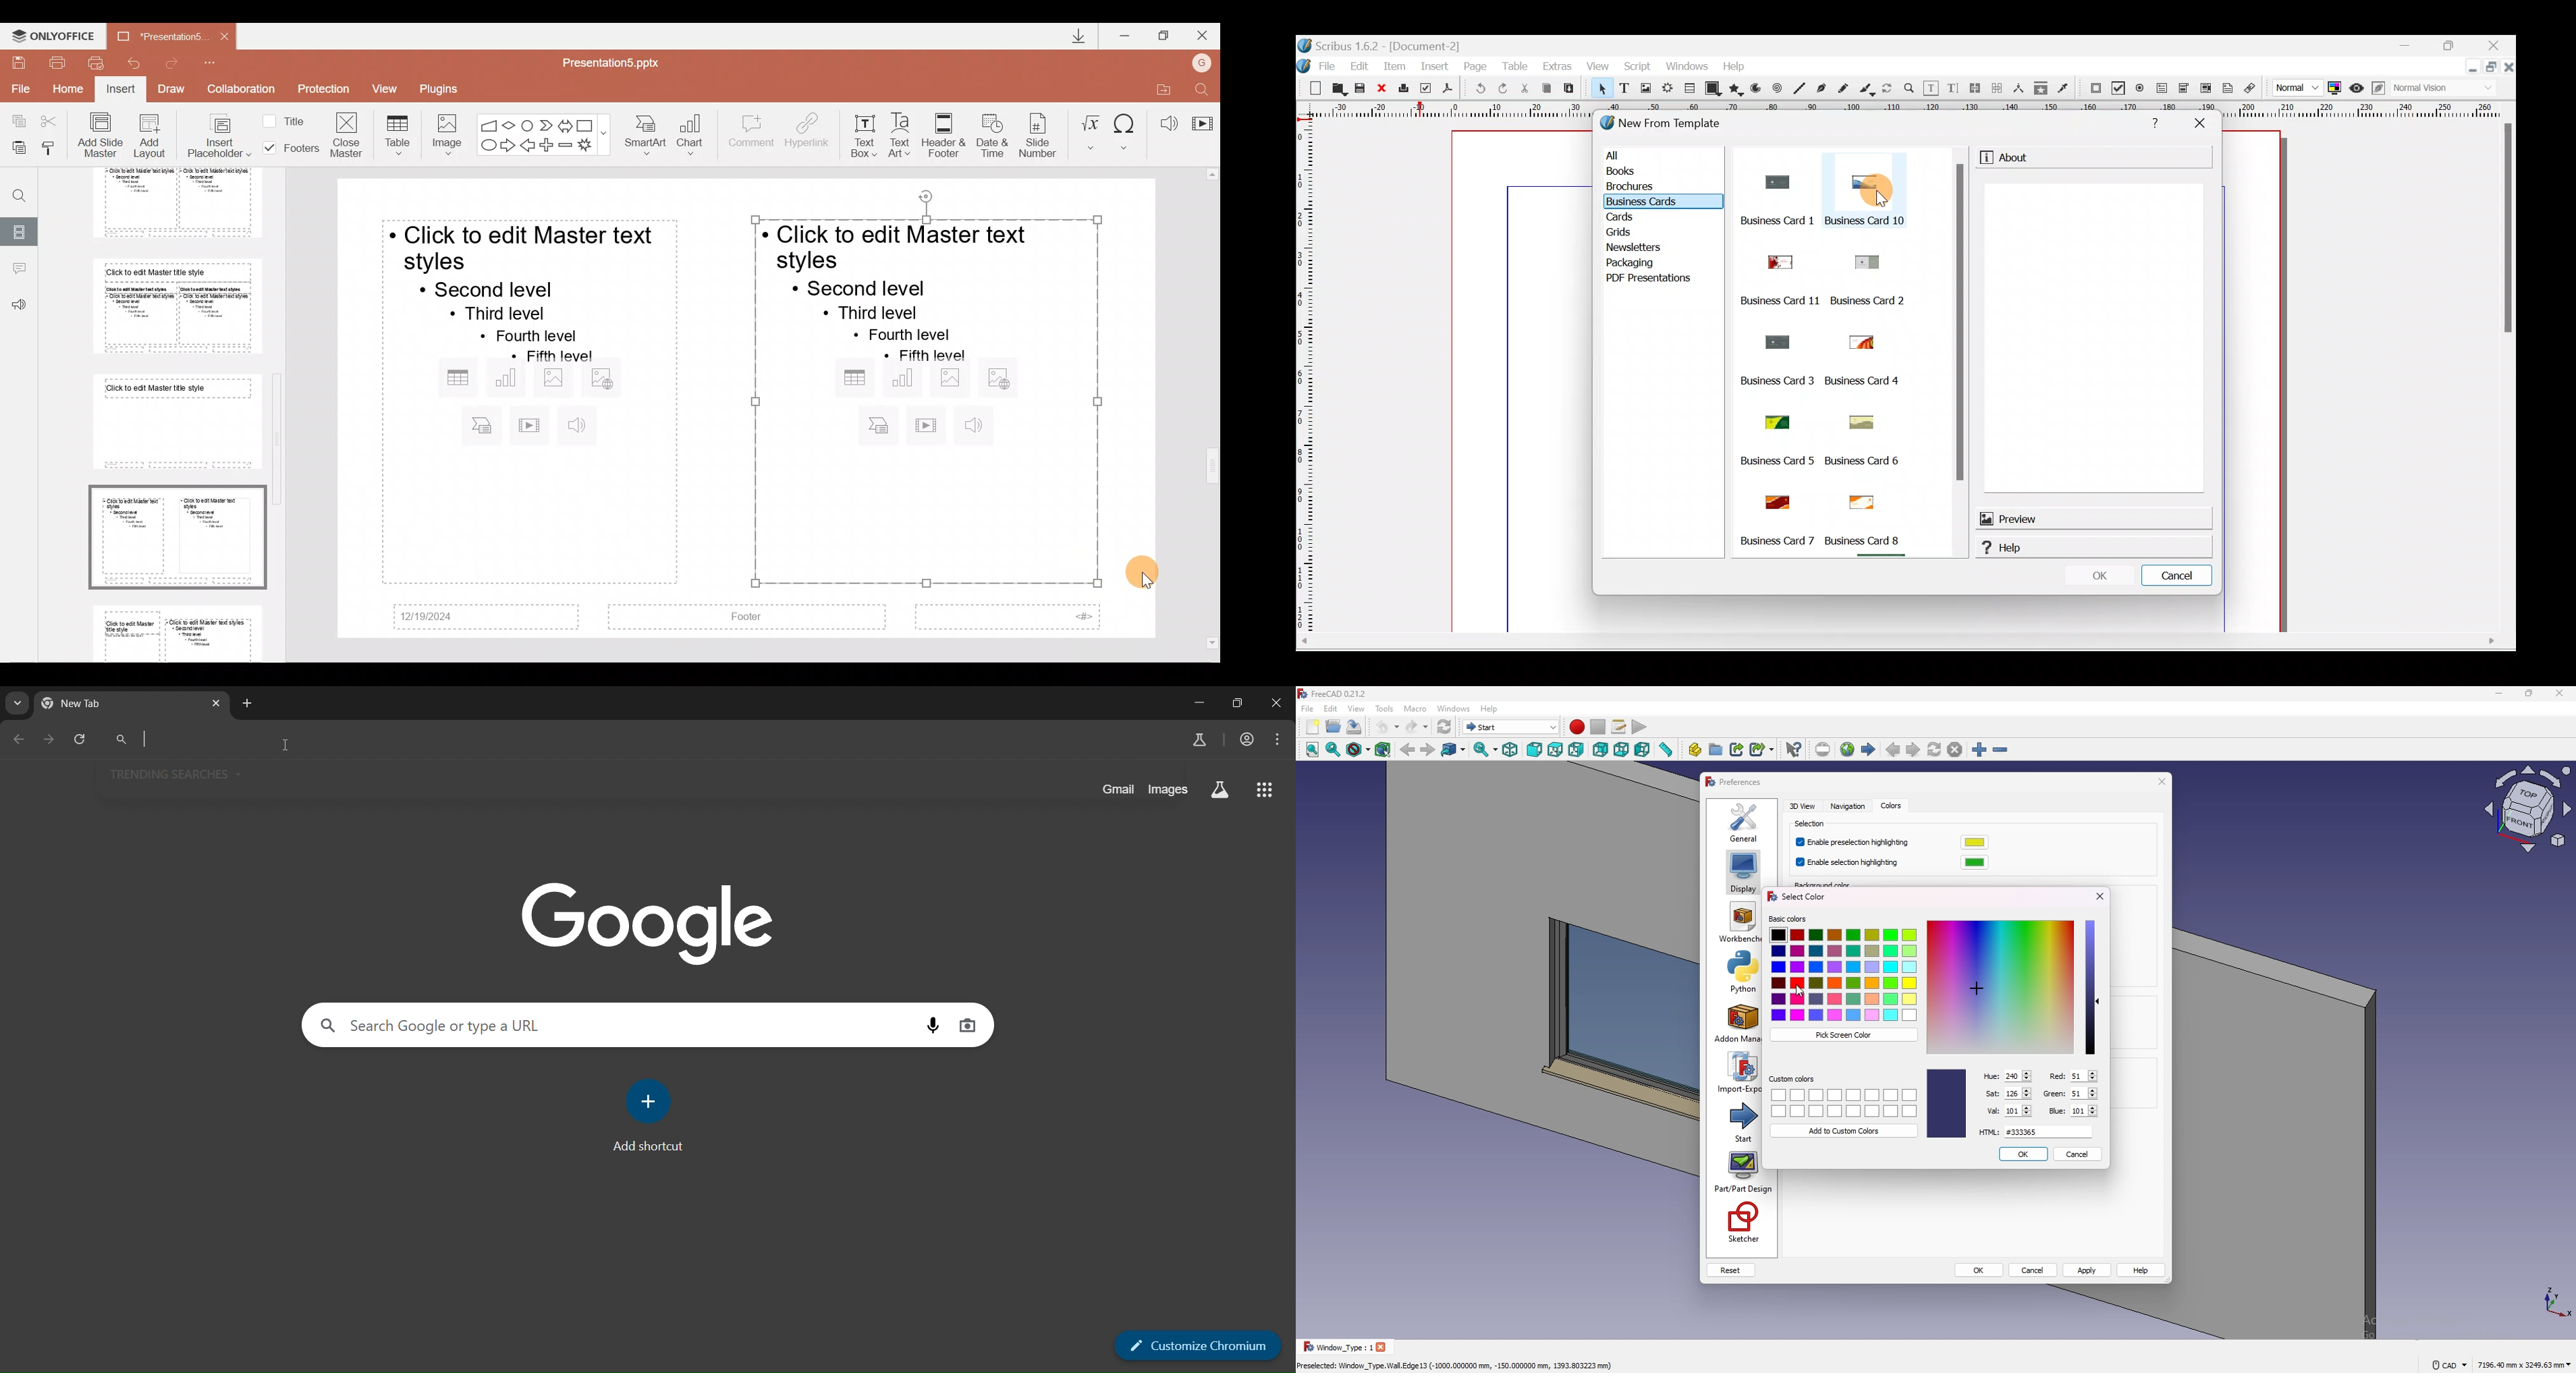  What do you see at coordinates (1423, 88) in the screenshot?
I see `Preflight verifier` at bounding box center [1423, 88].